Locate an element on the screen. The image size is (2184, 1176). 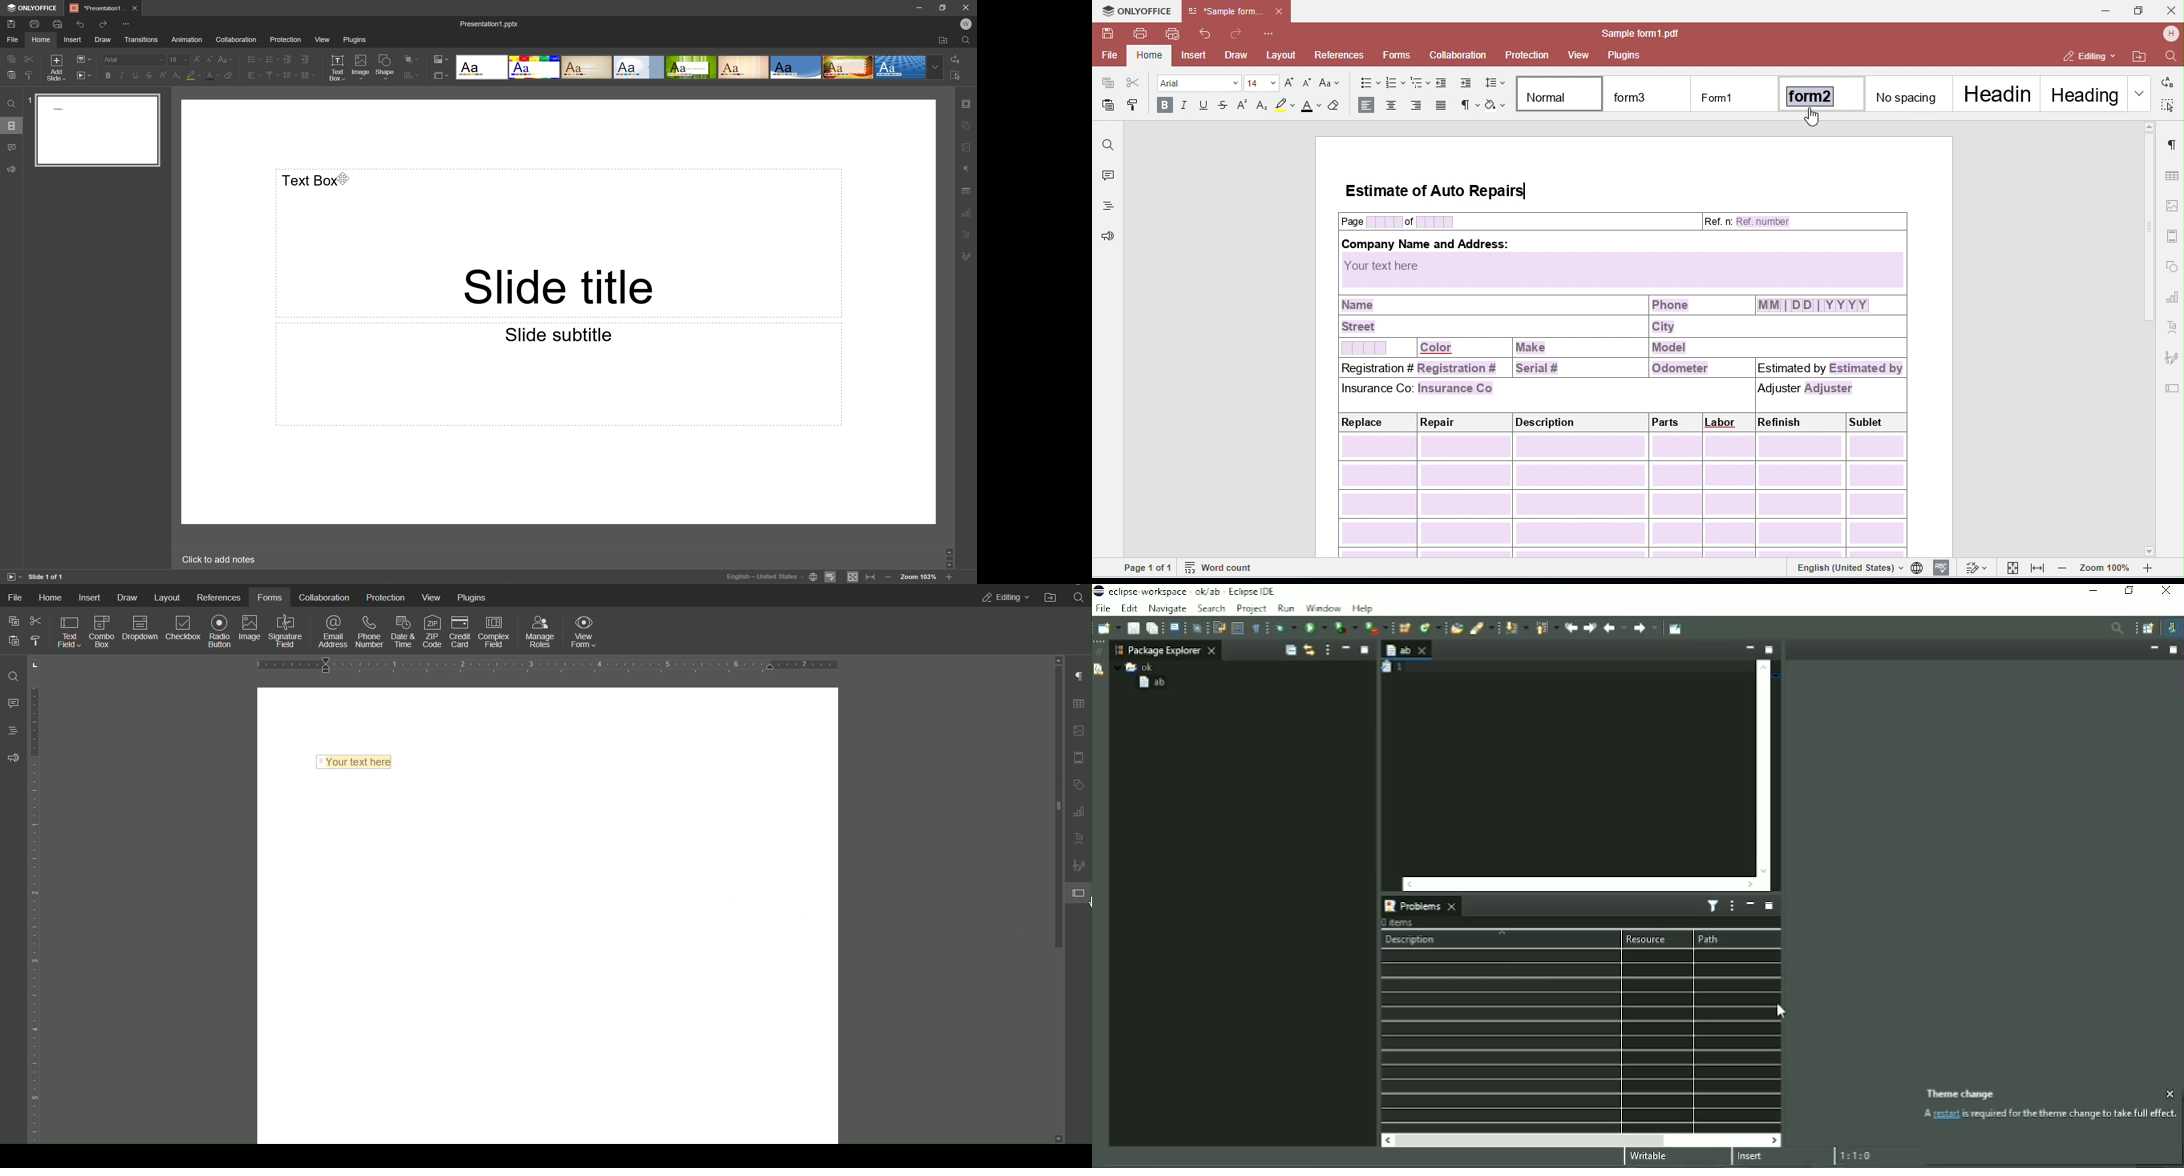
Insert  is located at coordinates (89, 598).